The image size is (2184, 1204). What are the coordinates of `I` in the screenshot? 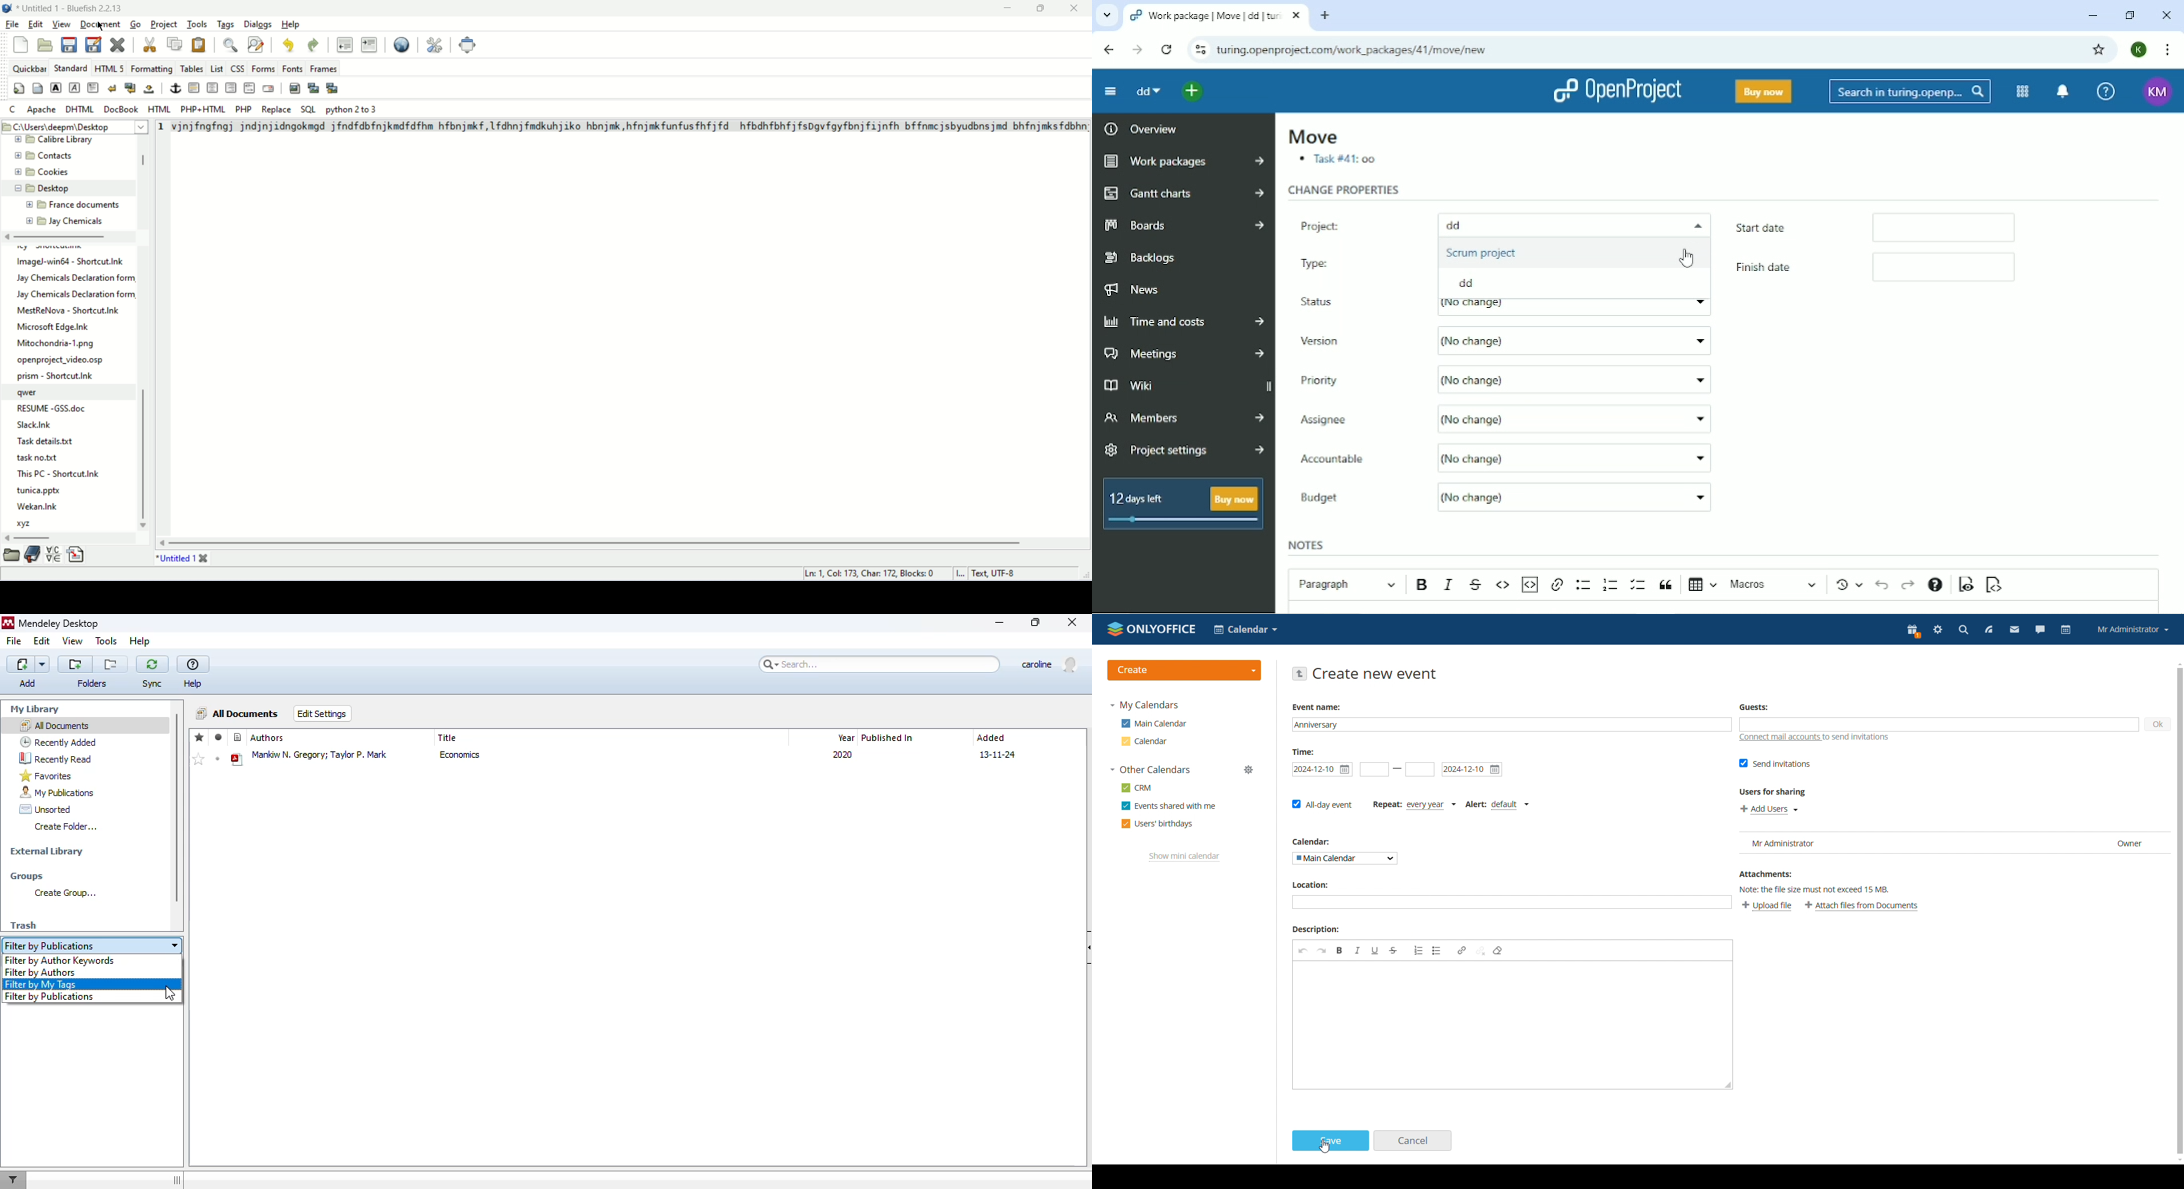 It's located at (964, 574).